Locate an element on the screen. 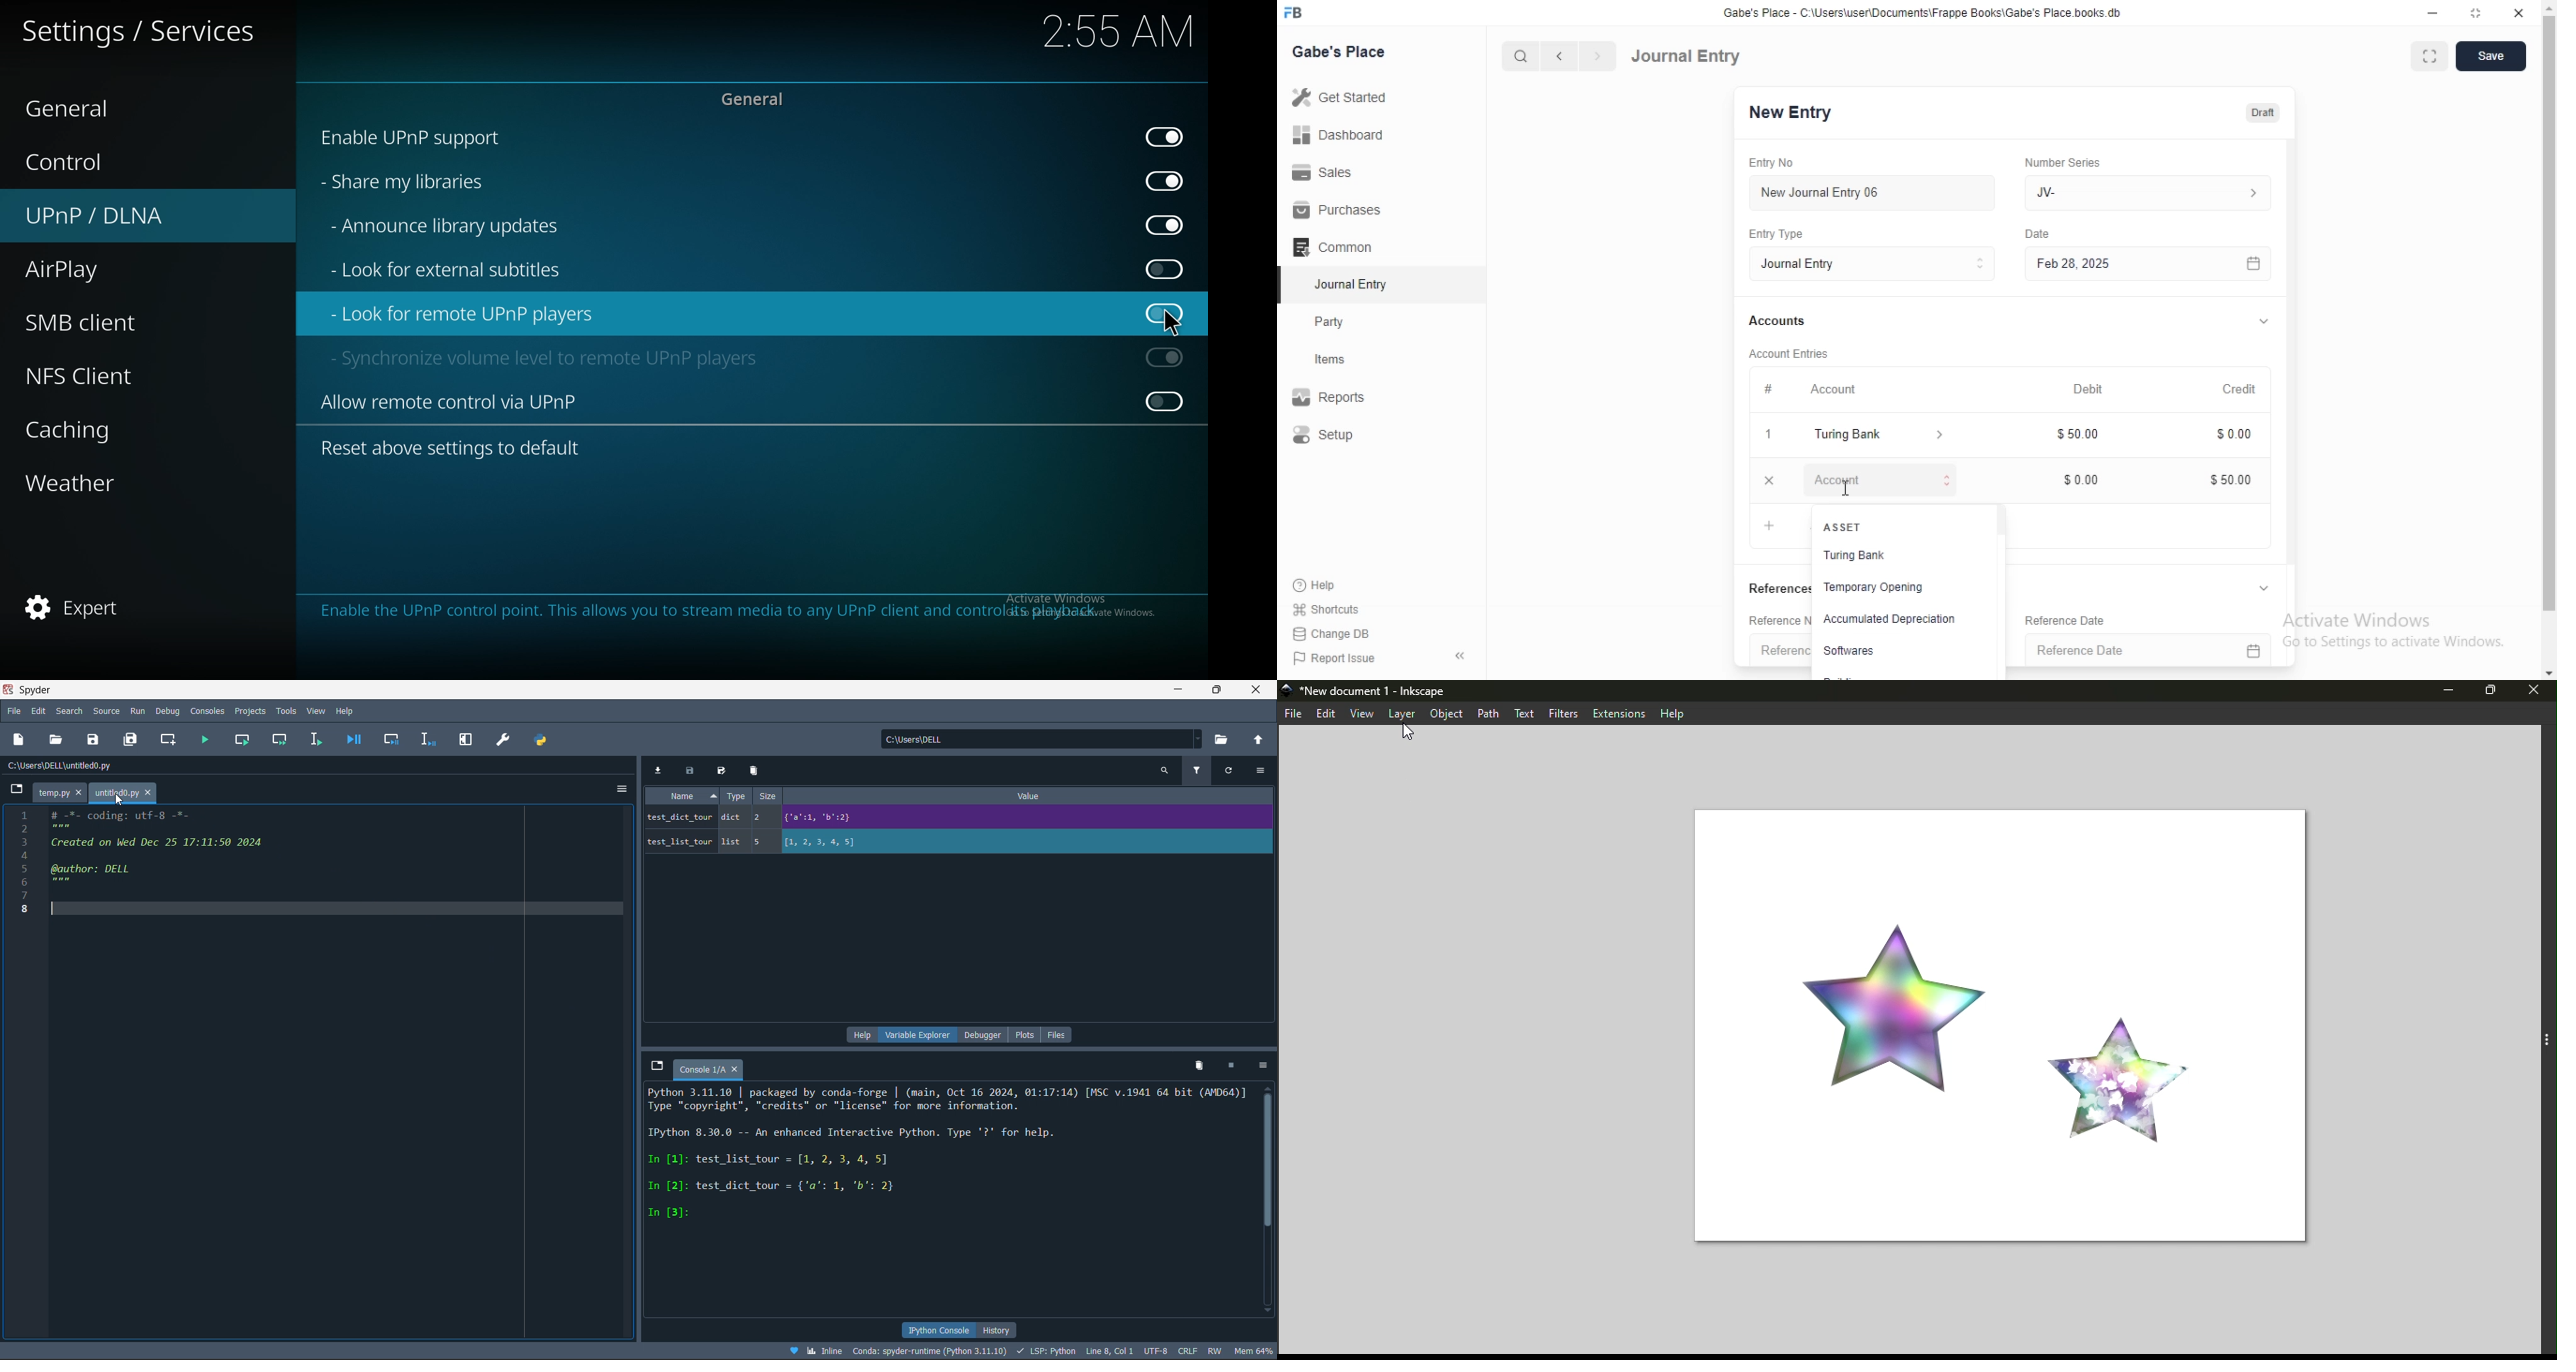 This screenshot has width=2576, height=1372. preference is located at coordinates (510, 739).